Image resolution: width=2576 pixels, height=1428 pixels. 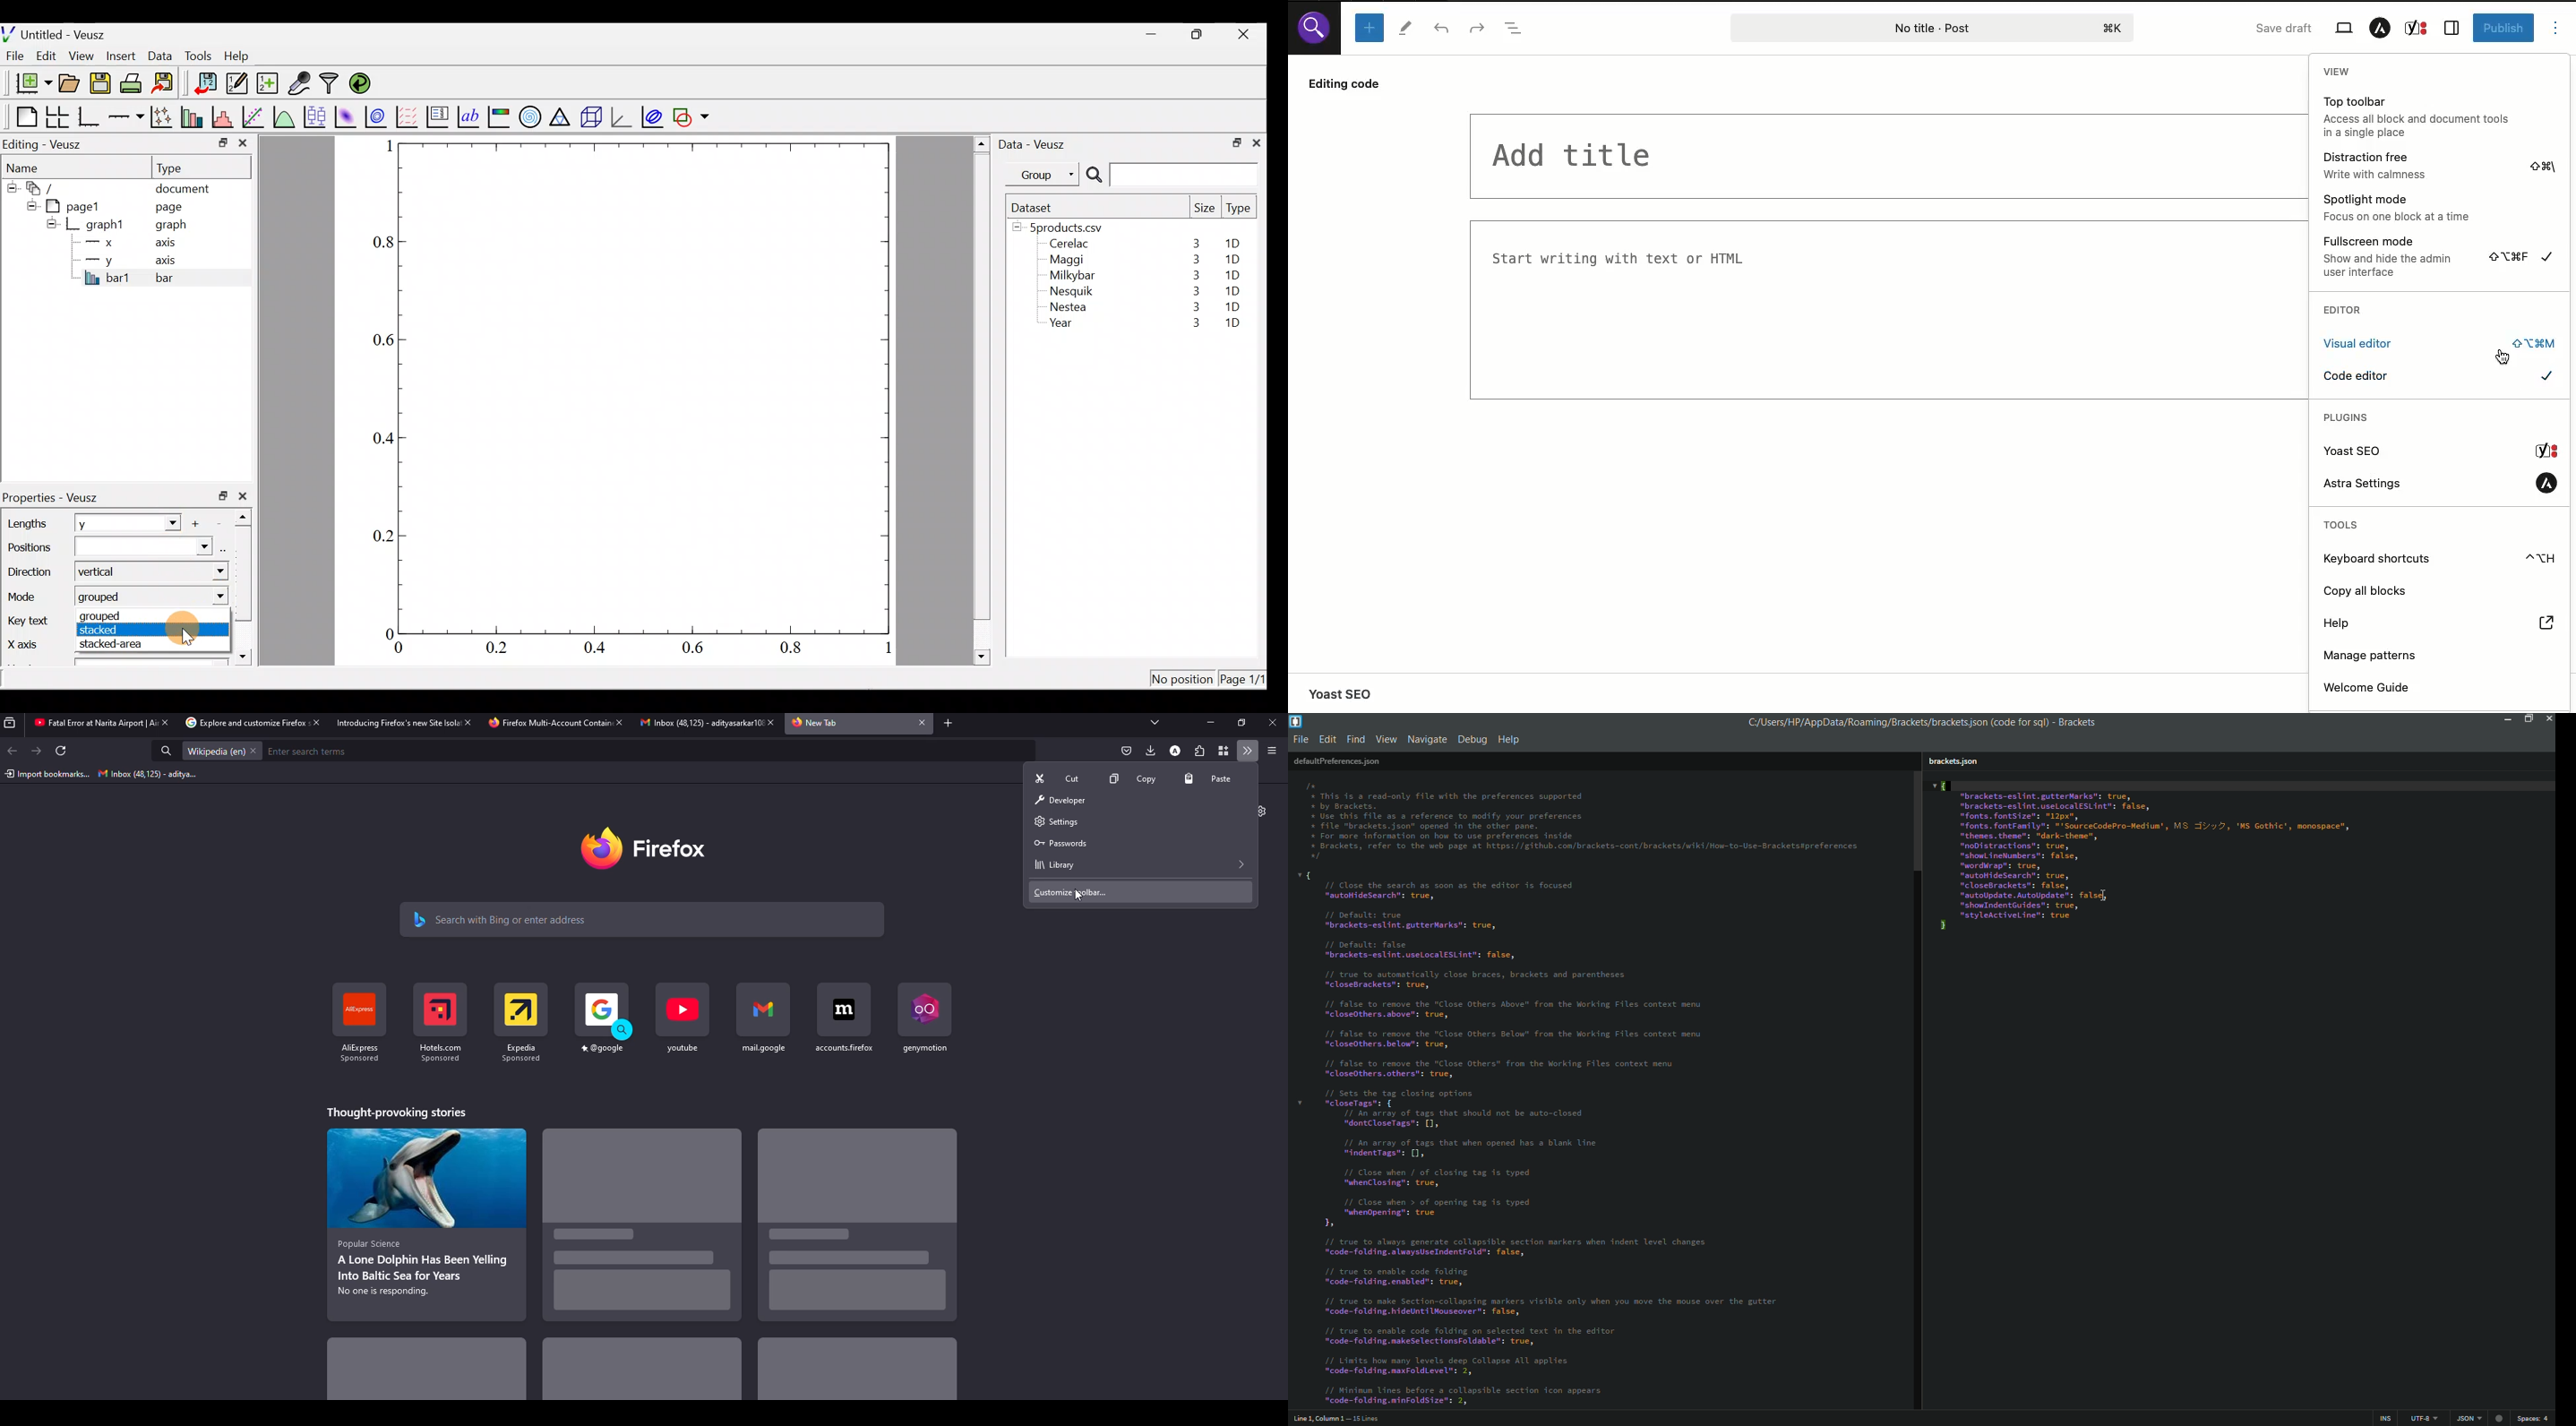 What do you see at coordinates (1054, 821) in the screenshot?
I see `settings` at bounding box center [1054, 821].